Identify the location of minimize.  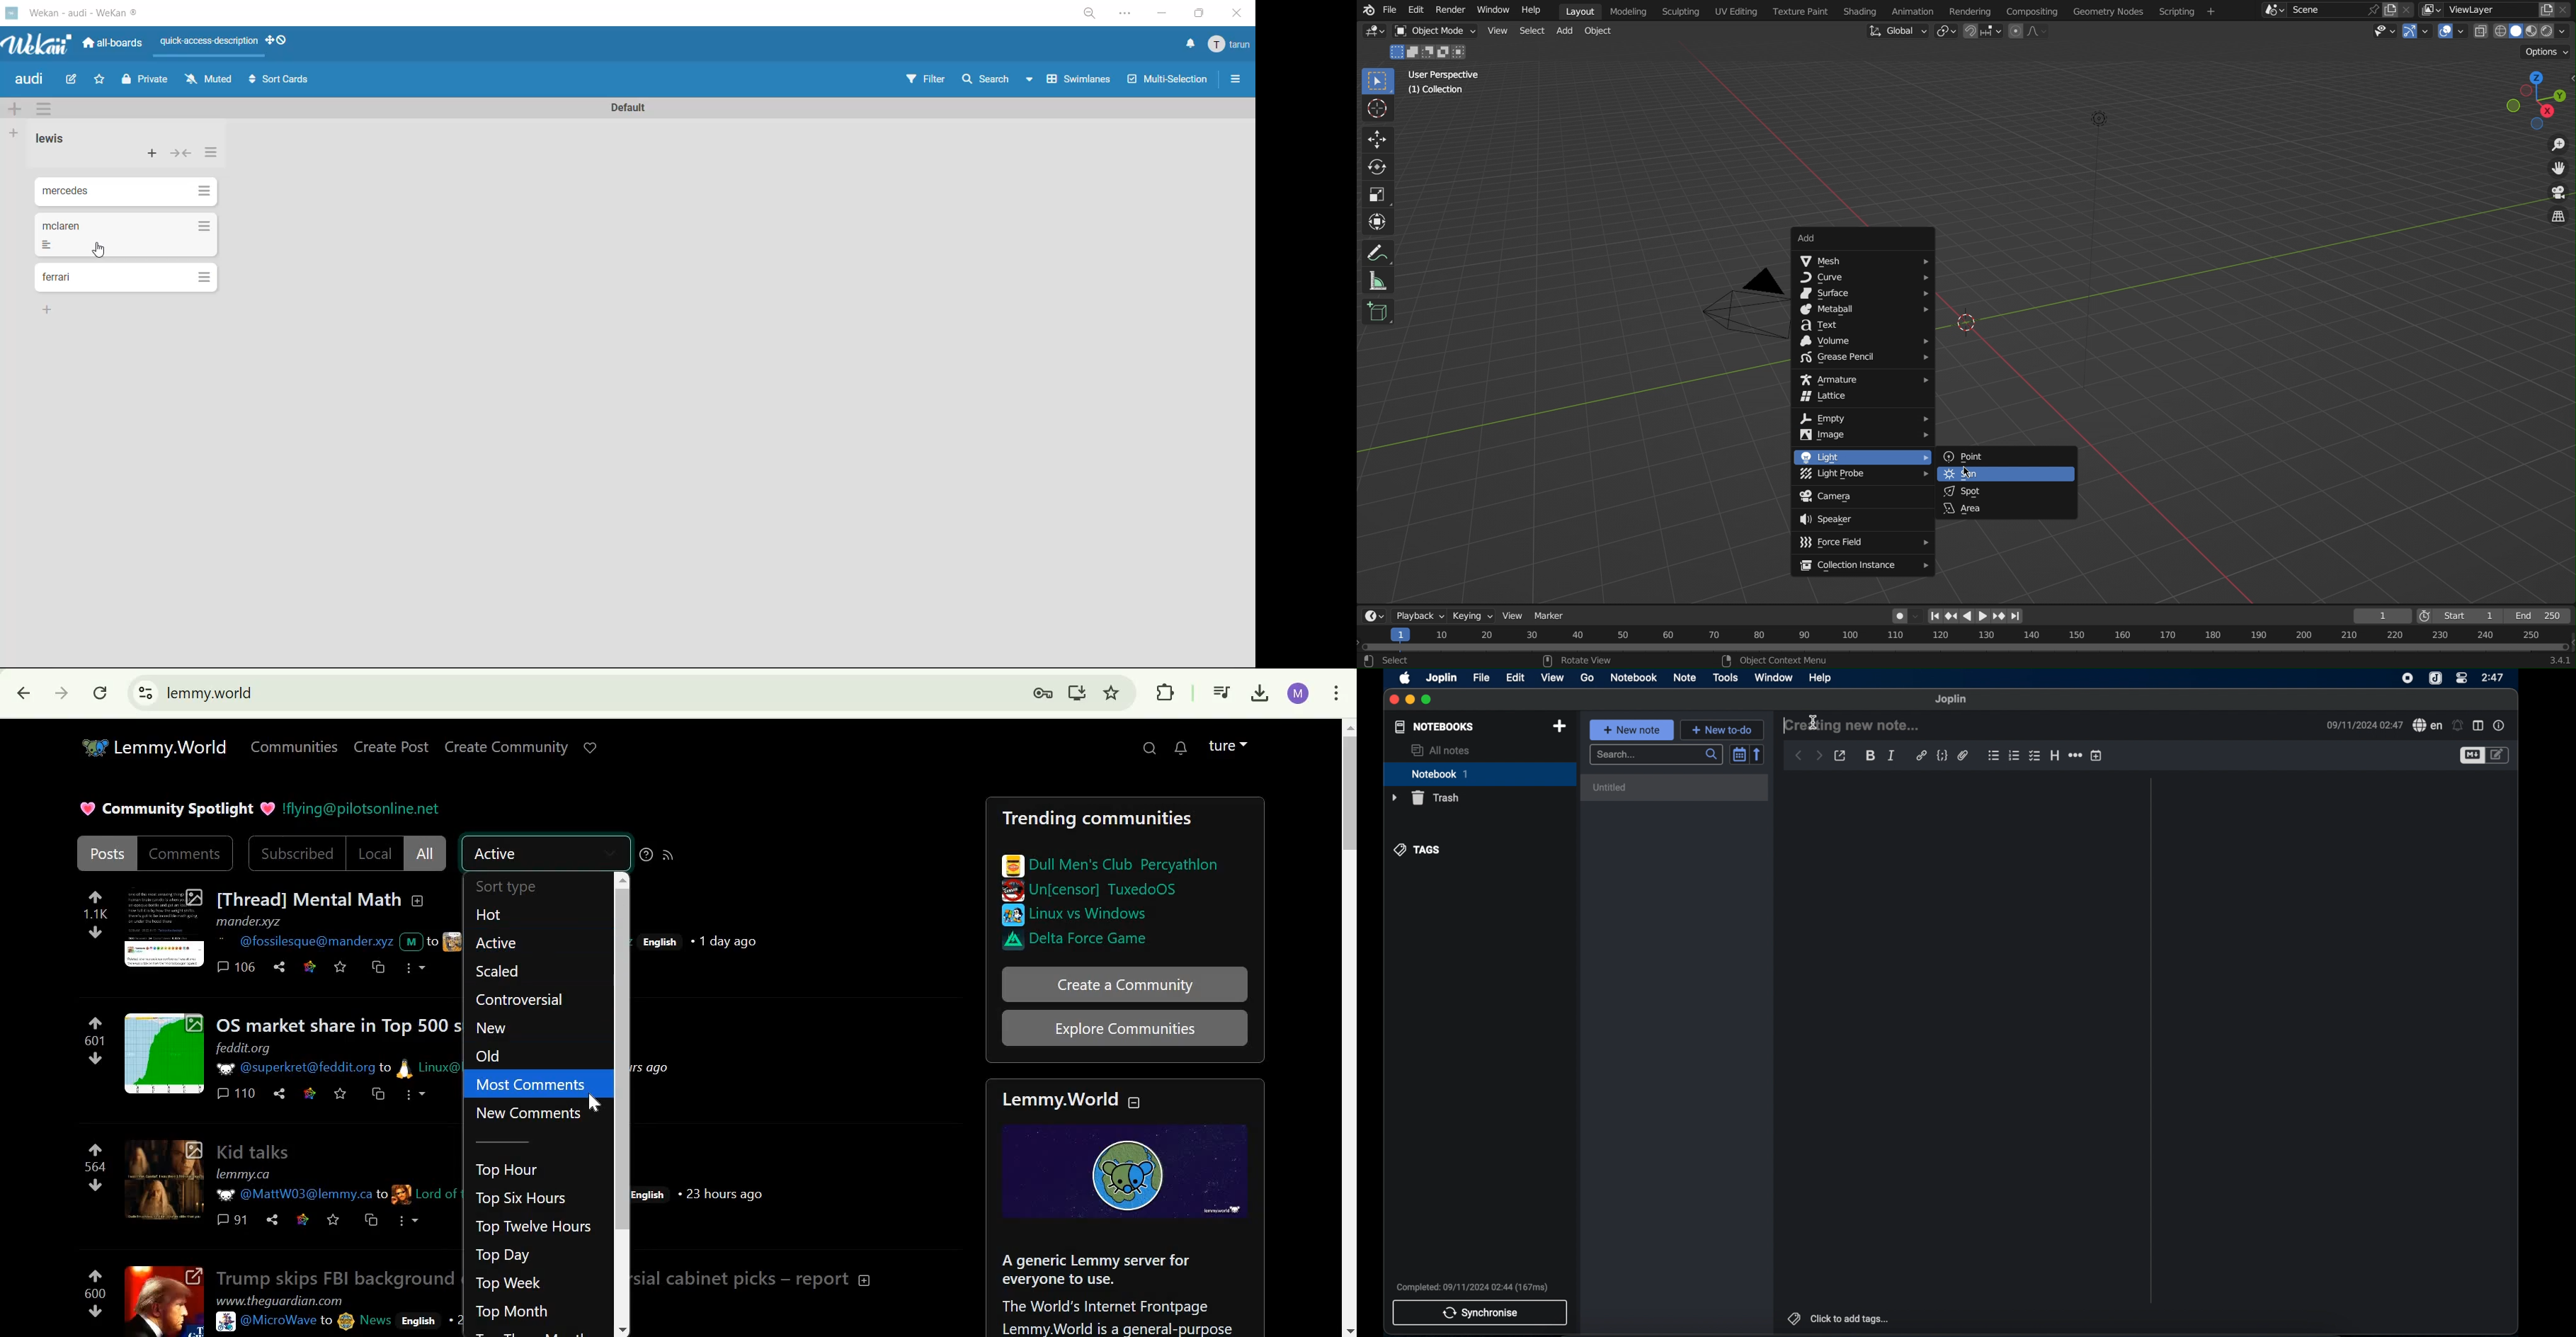
(1410, 700).